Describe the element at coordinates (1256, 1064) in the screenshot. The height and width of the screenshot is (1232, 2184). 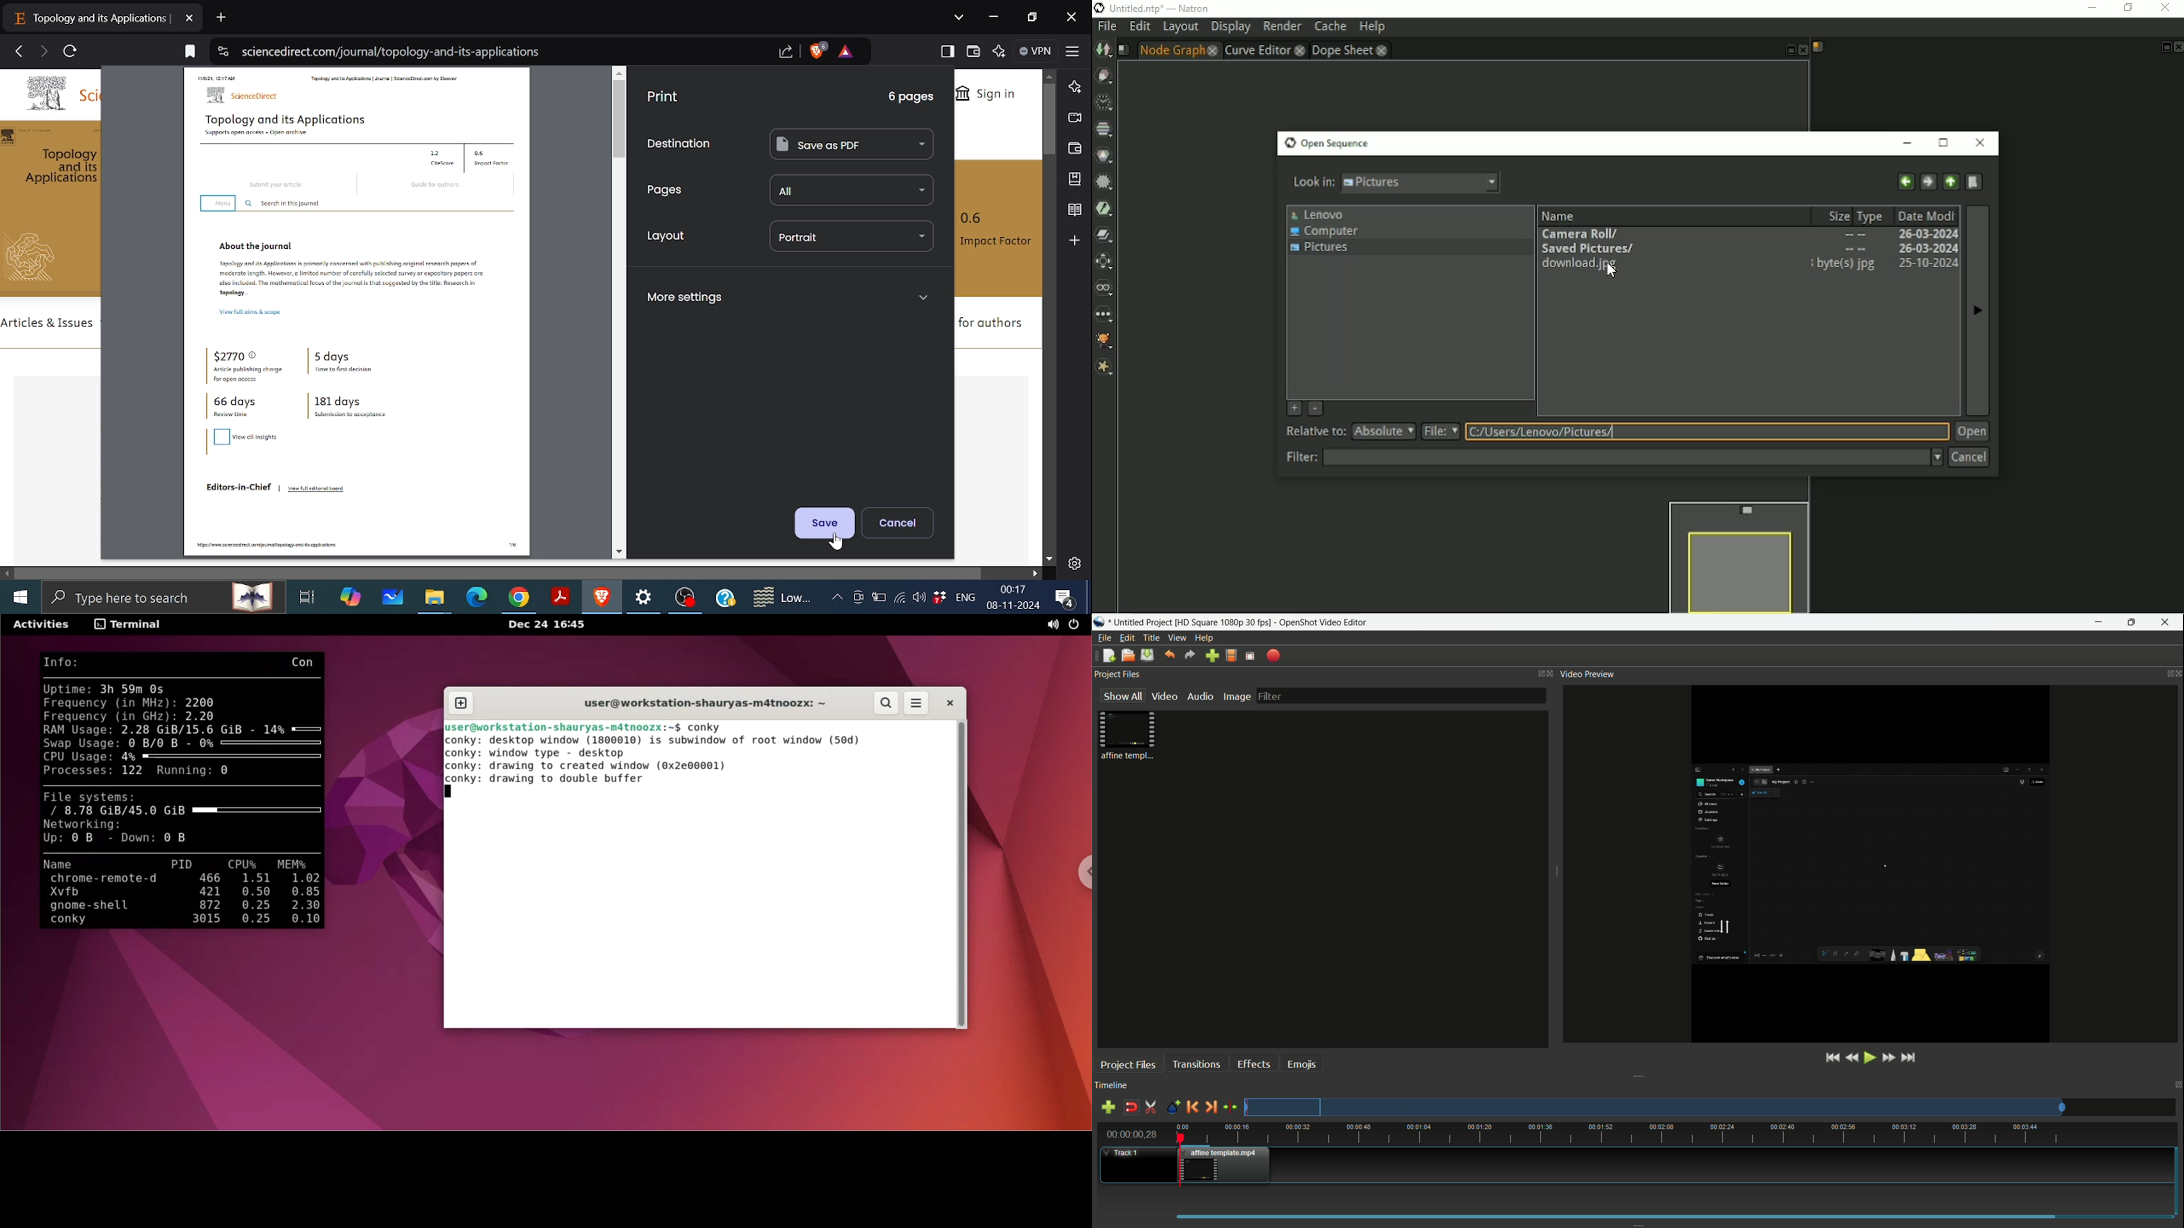
I see `effects` at that location.